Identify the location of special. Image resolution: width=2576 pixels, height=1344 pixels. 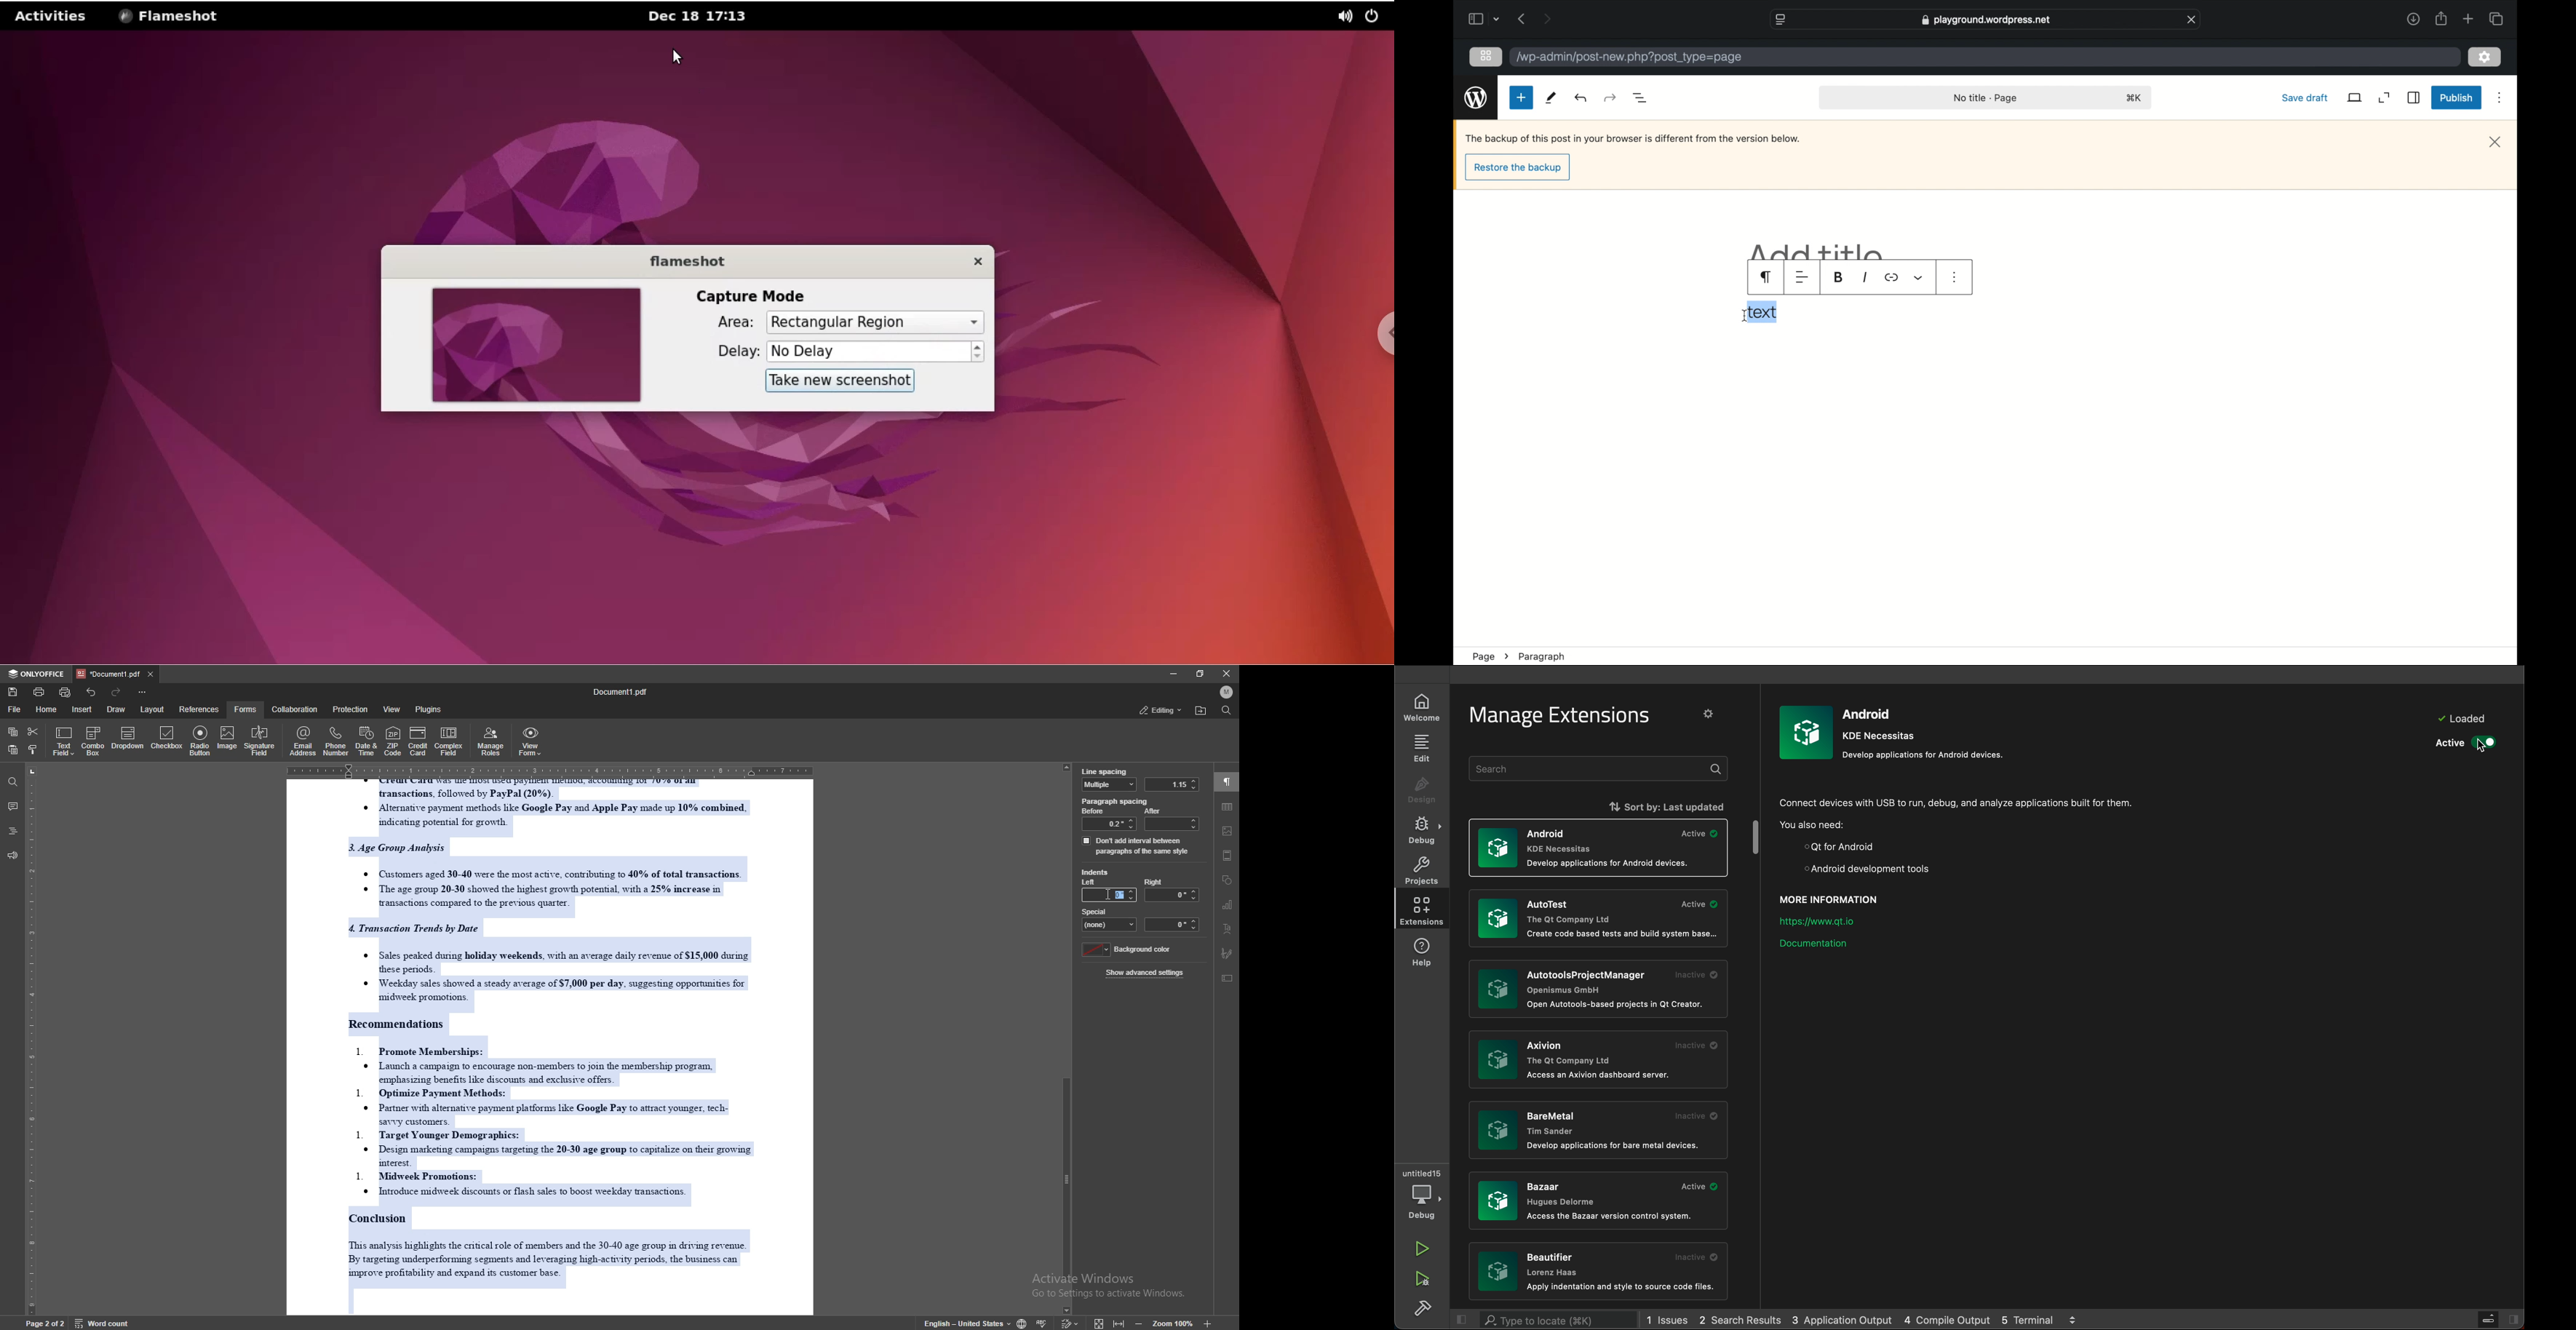
(1110, 919).